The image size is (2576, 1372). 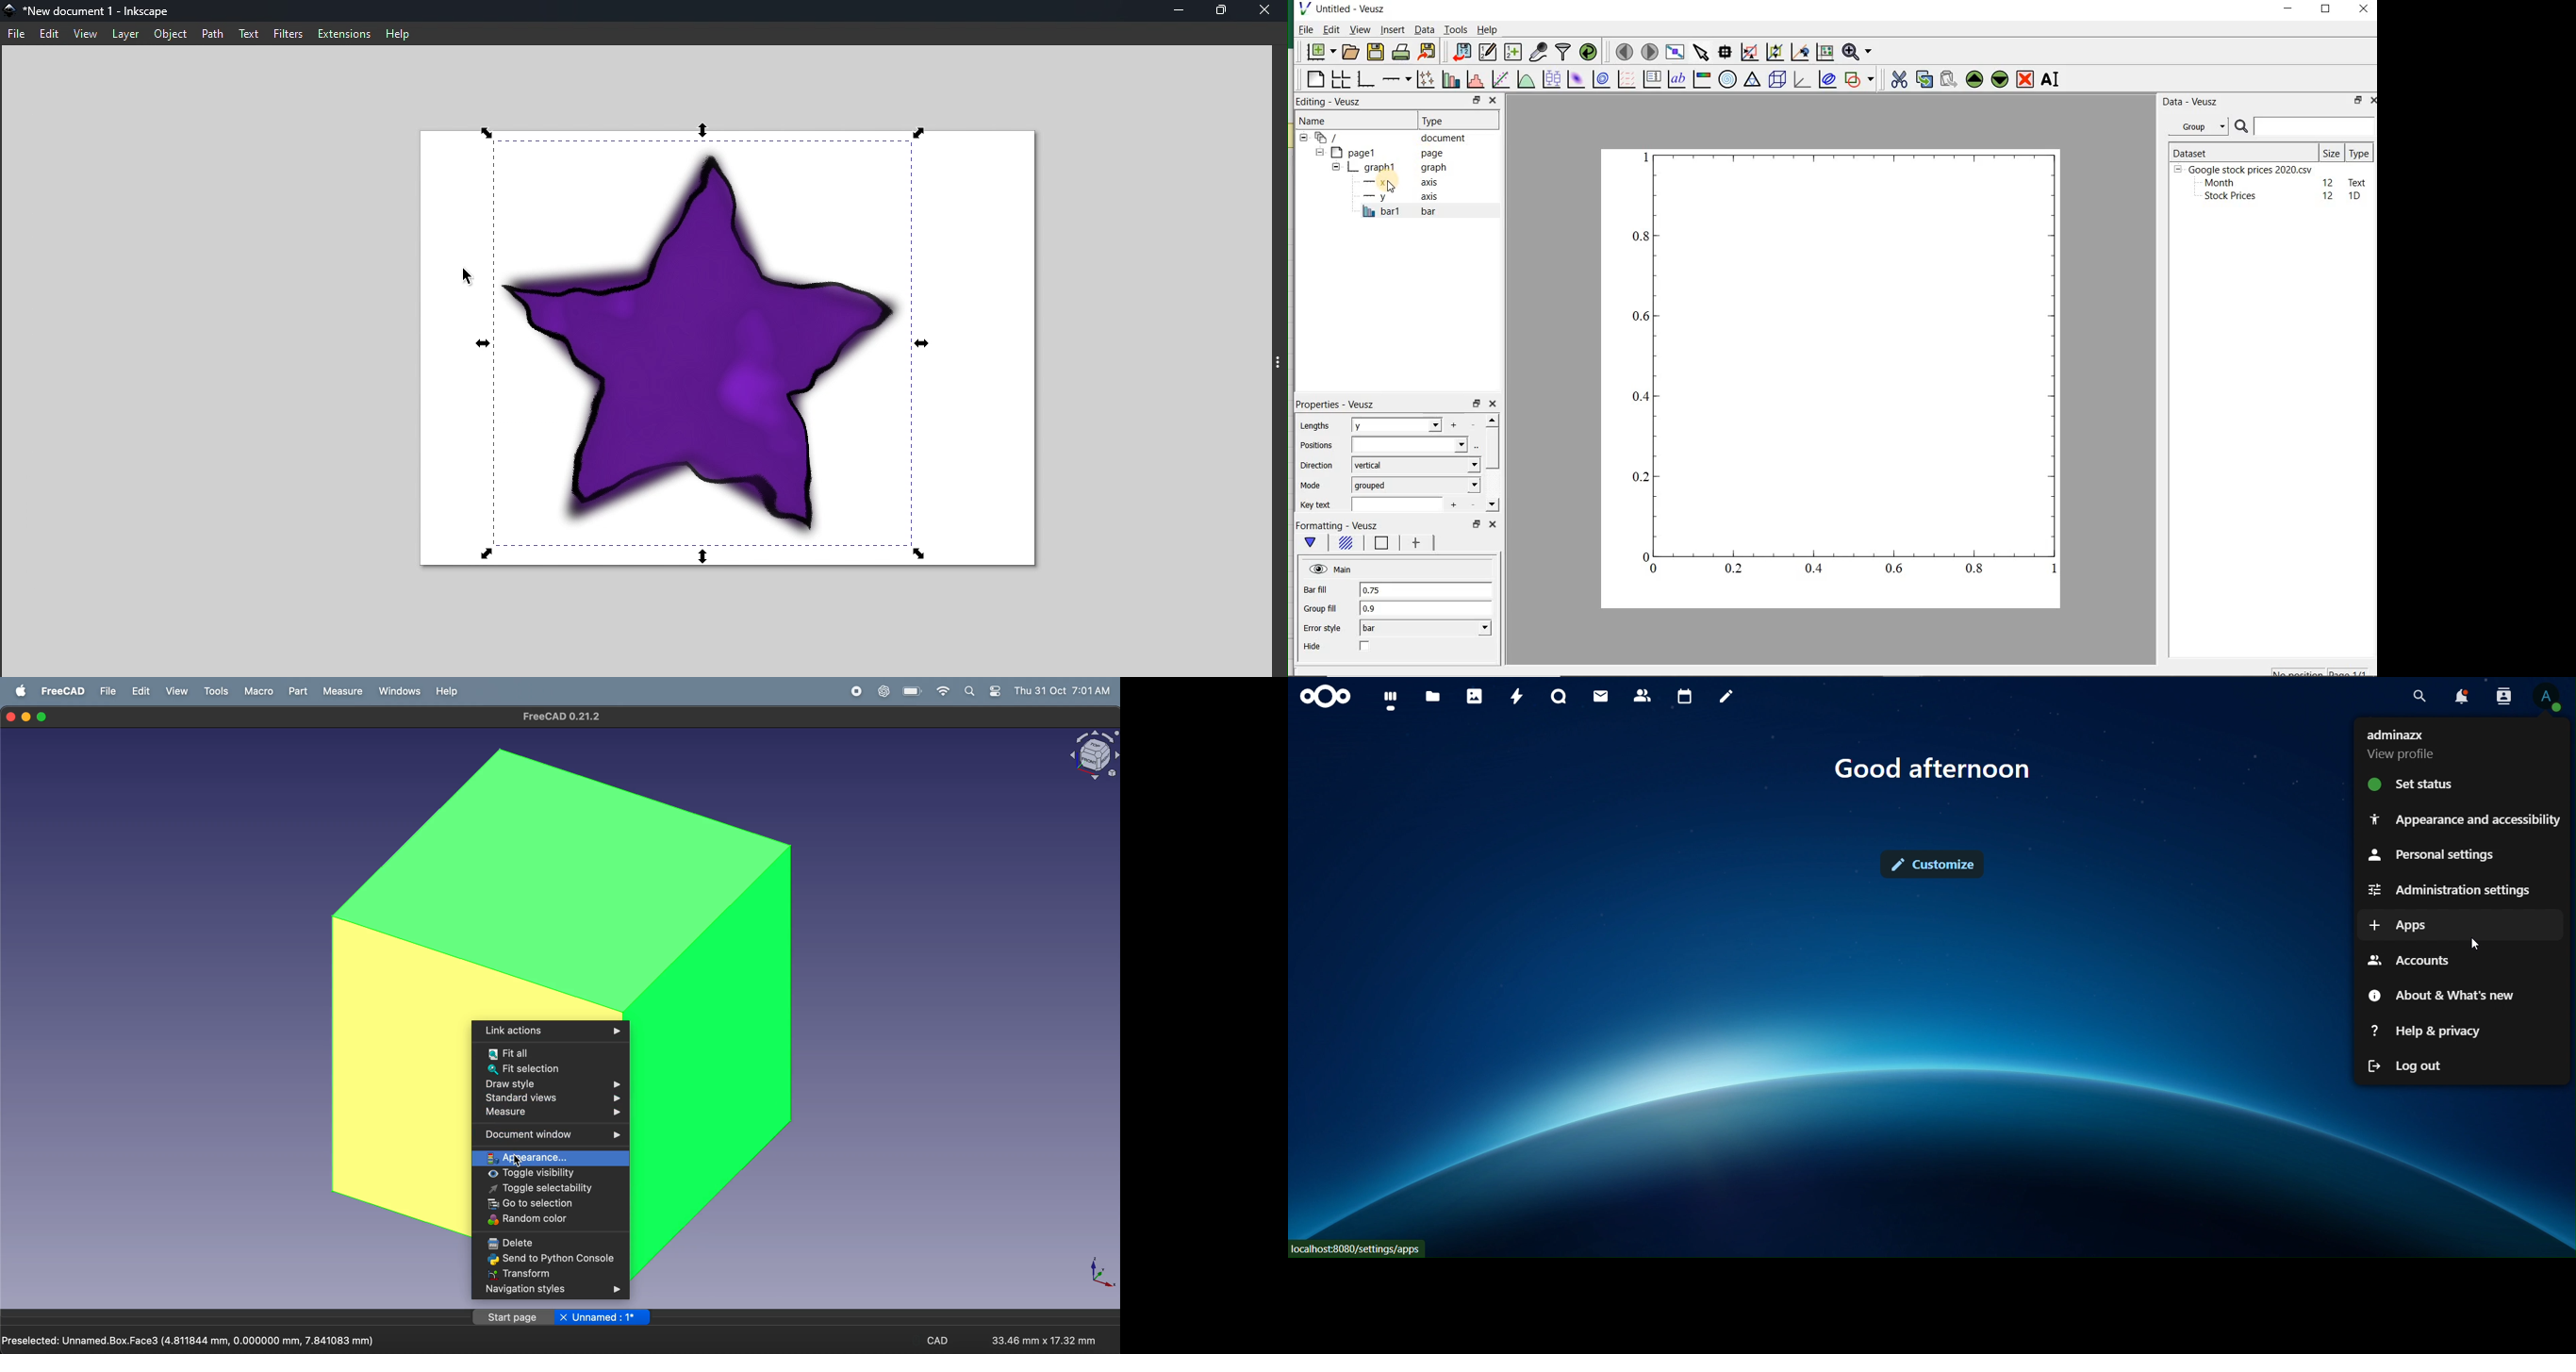 I want to click on apperance, so click(x=550, y=1155).